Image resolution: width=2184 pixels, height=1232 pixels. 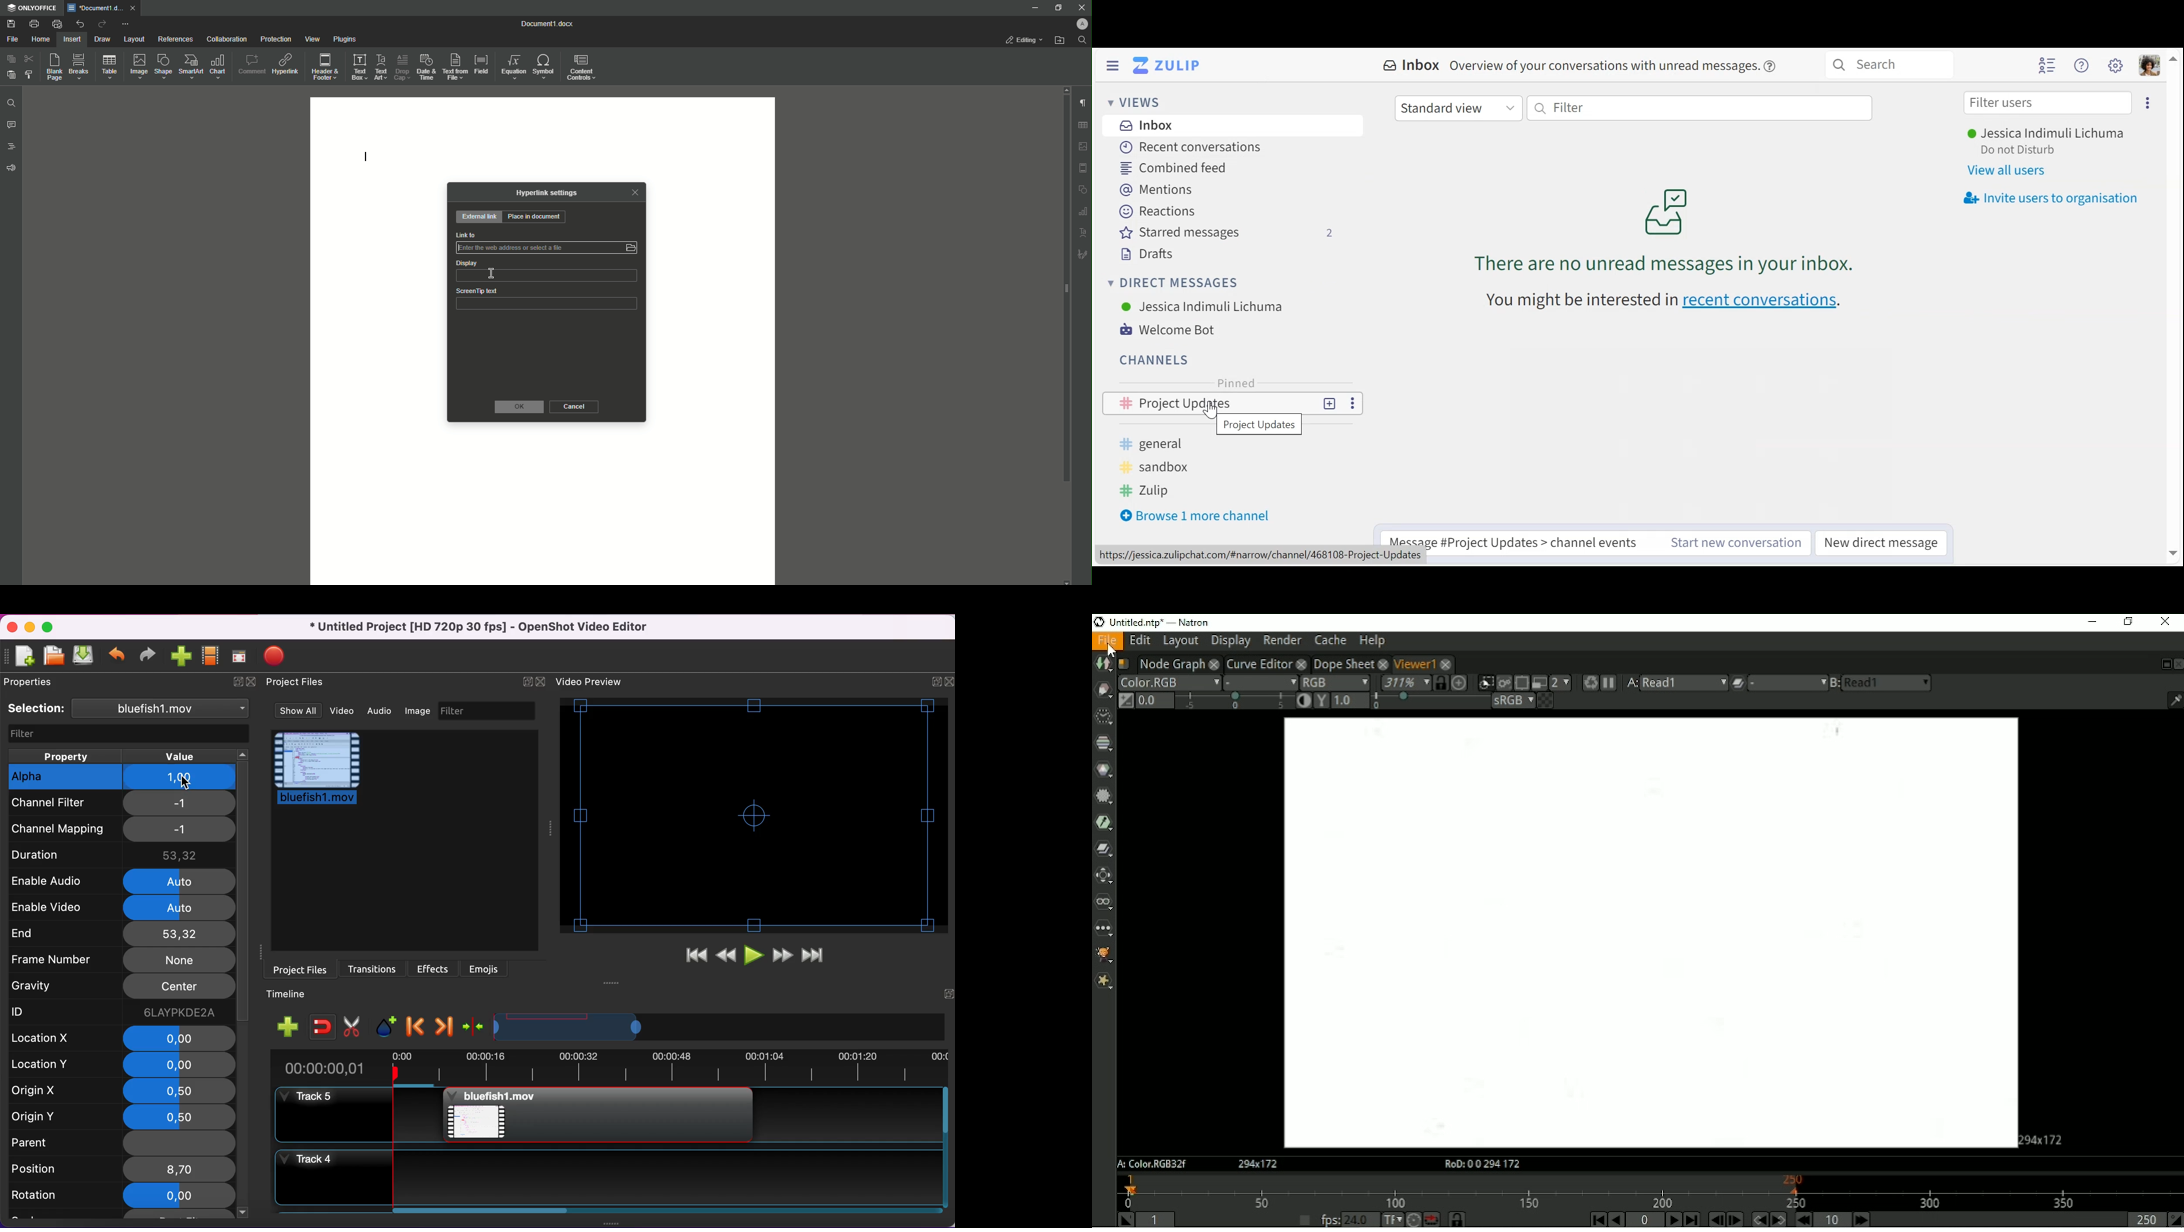 I want to click on close, so click(x=12, y=628).